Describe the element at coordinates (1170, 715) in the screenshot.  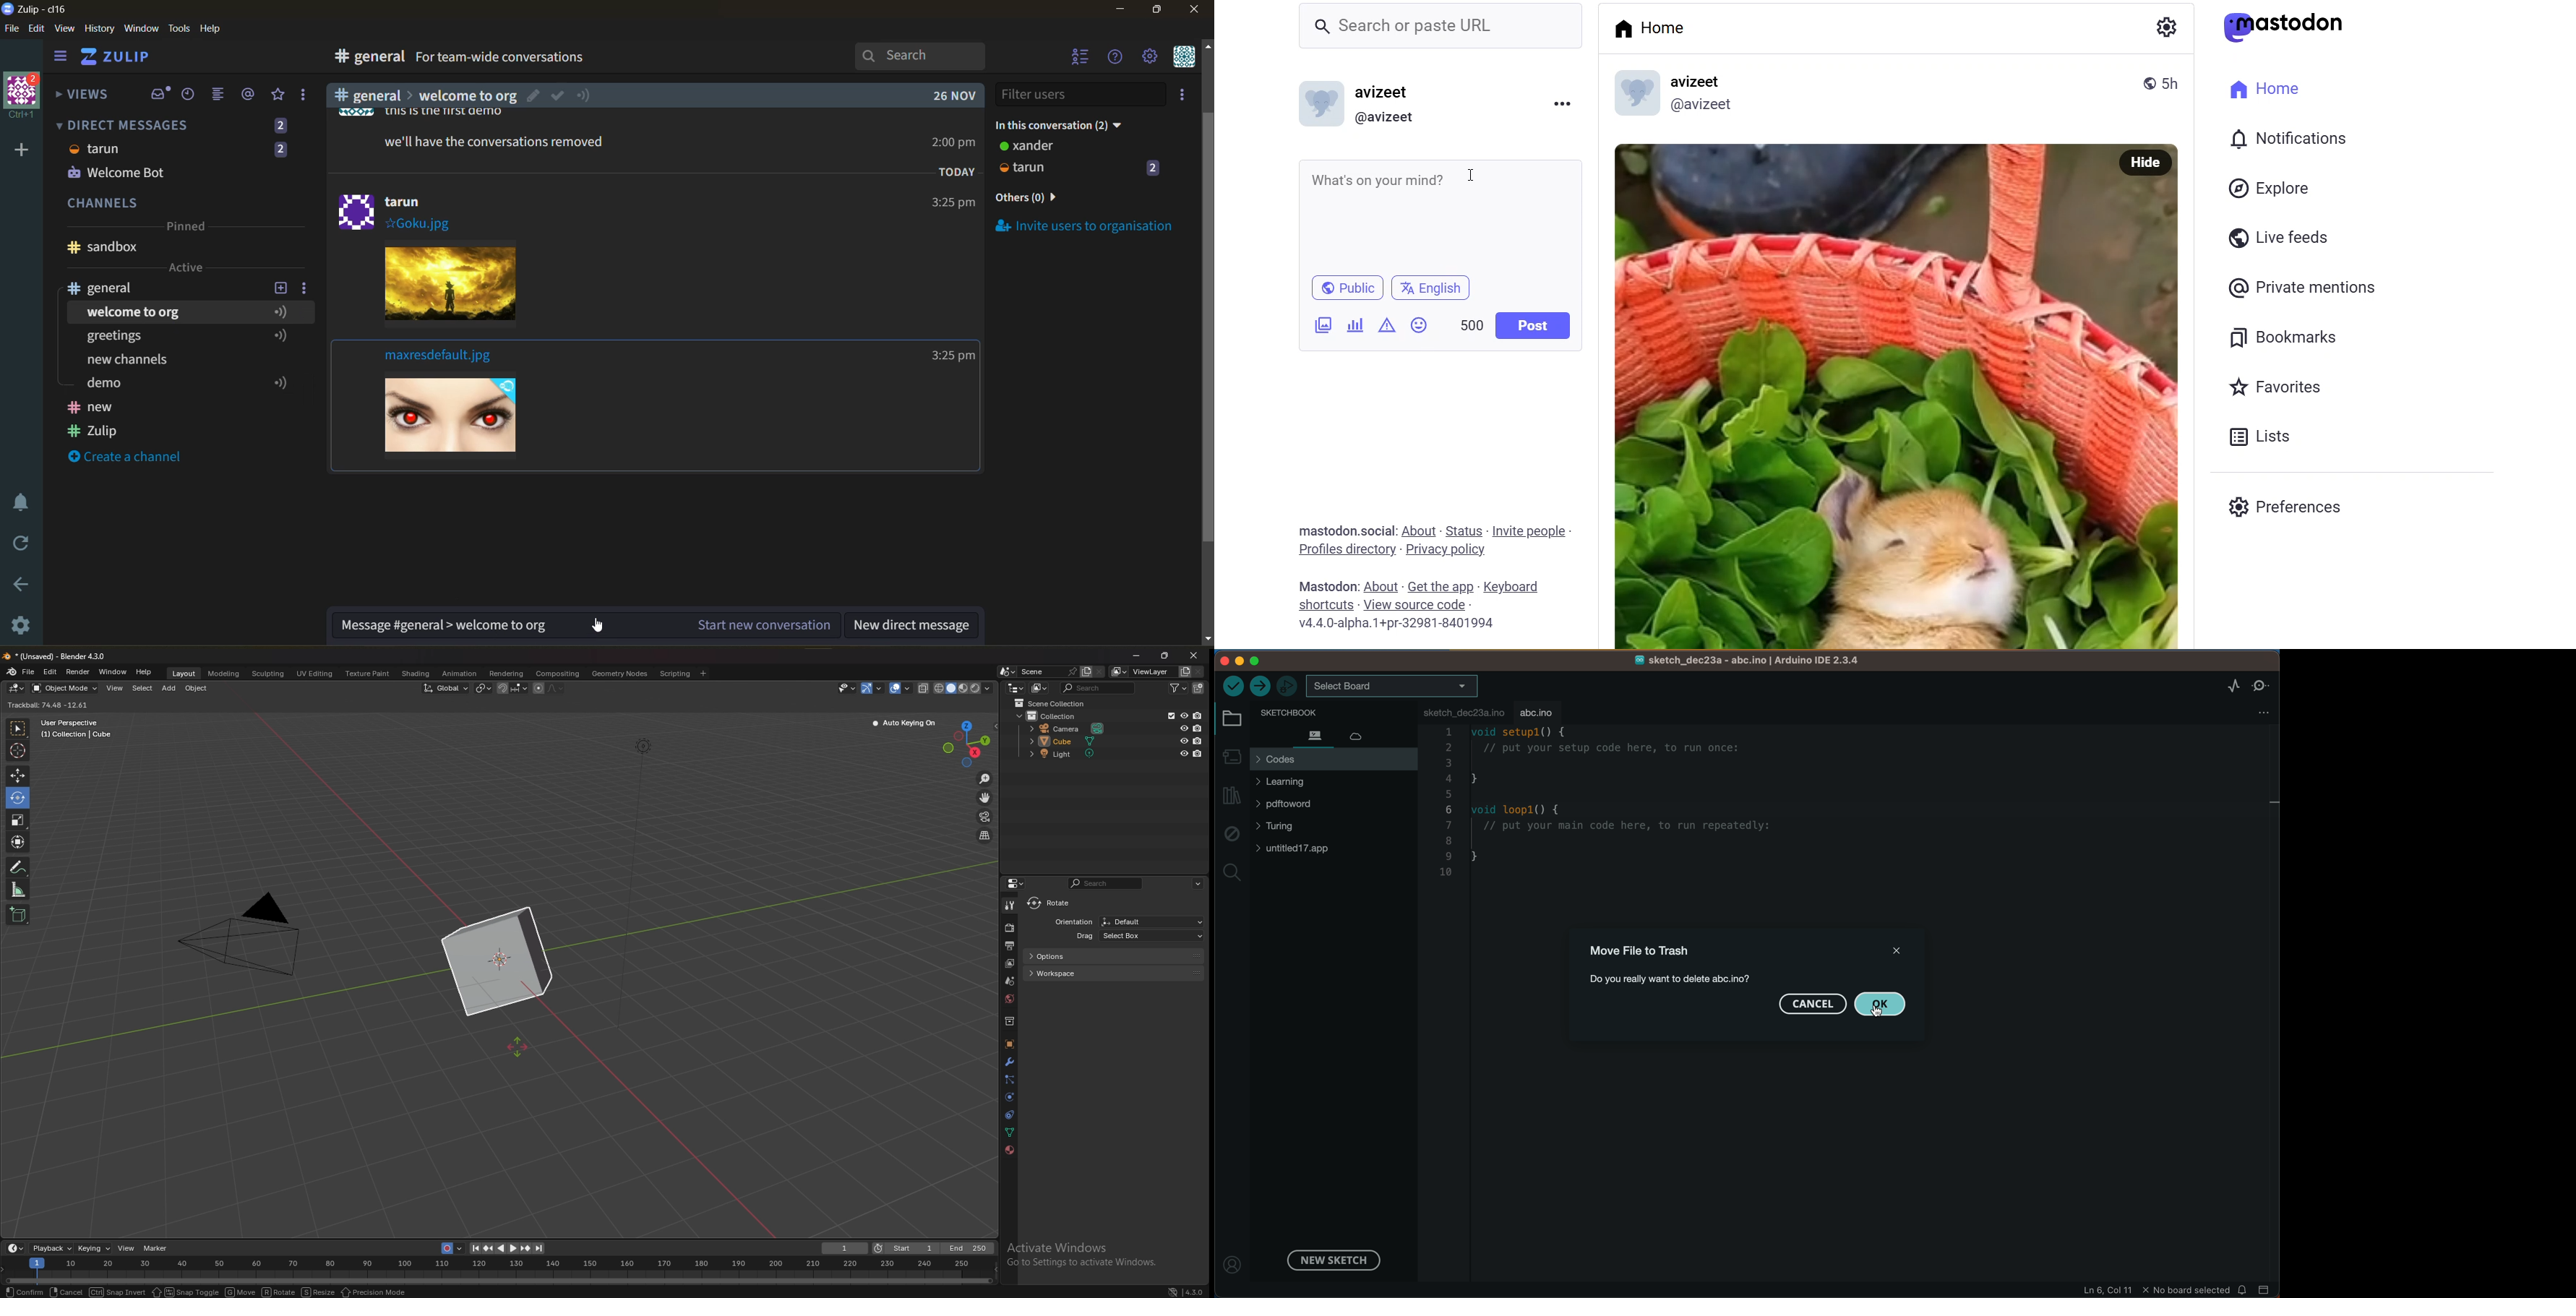
I see `exclude from view layer` at that location.